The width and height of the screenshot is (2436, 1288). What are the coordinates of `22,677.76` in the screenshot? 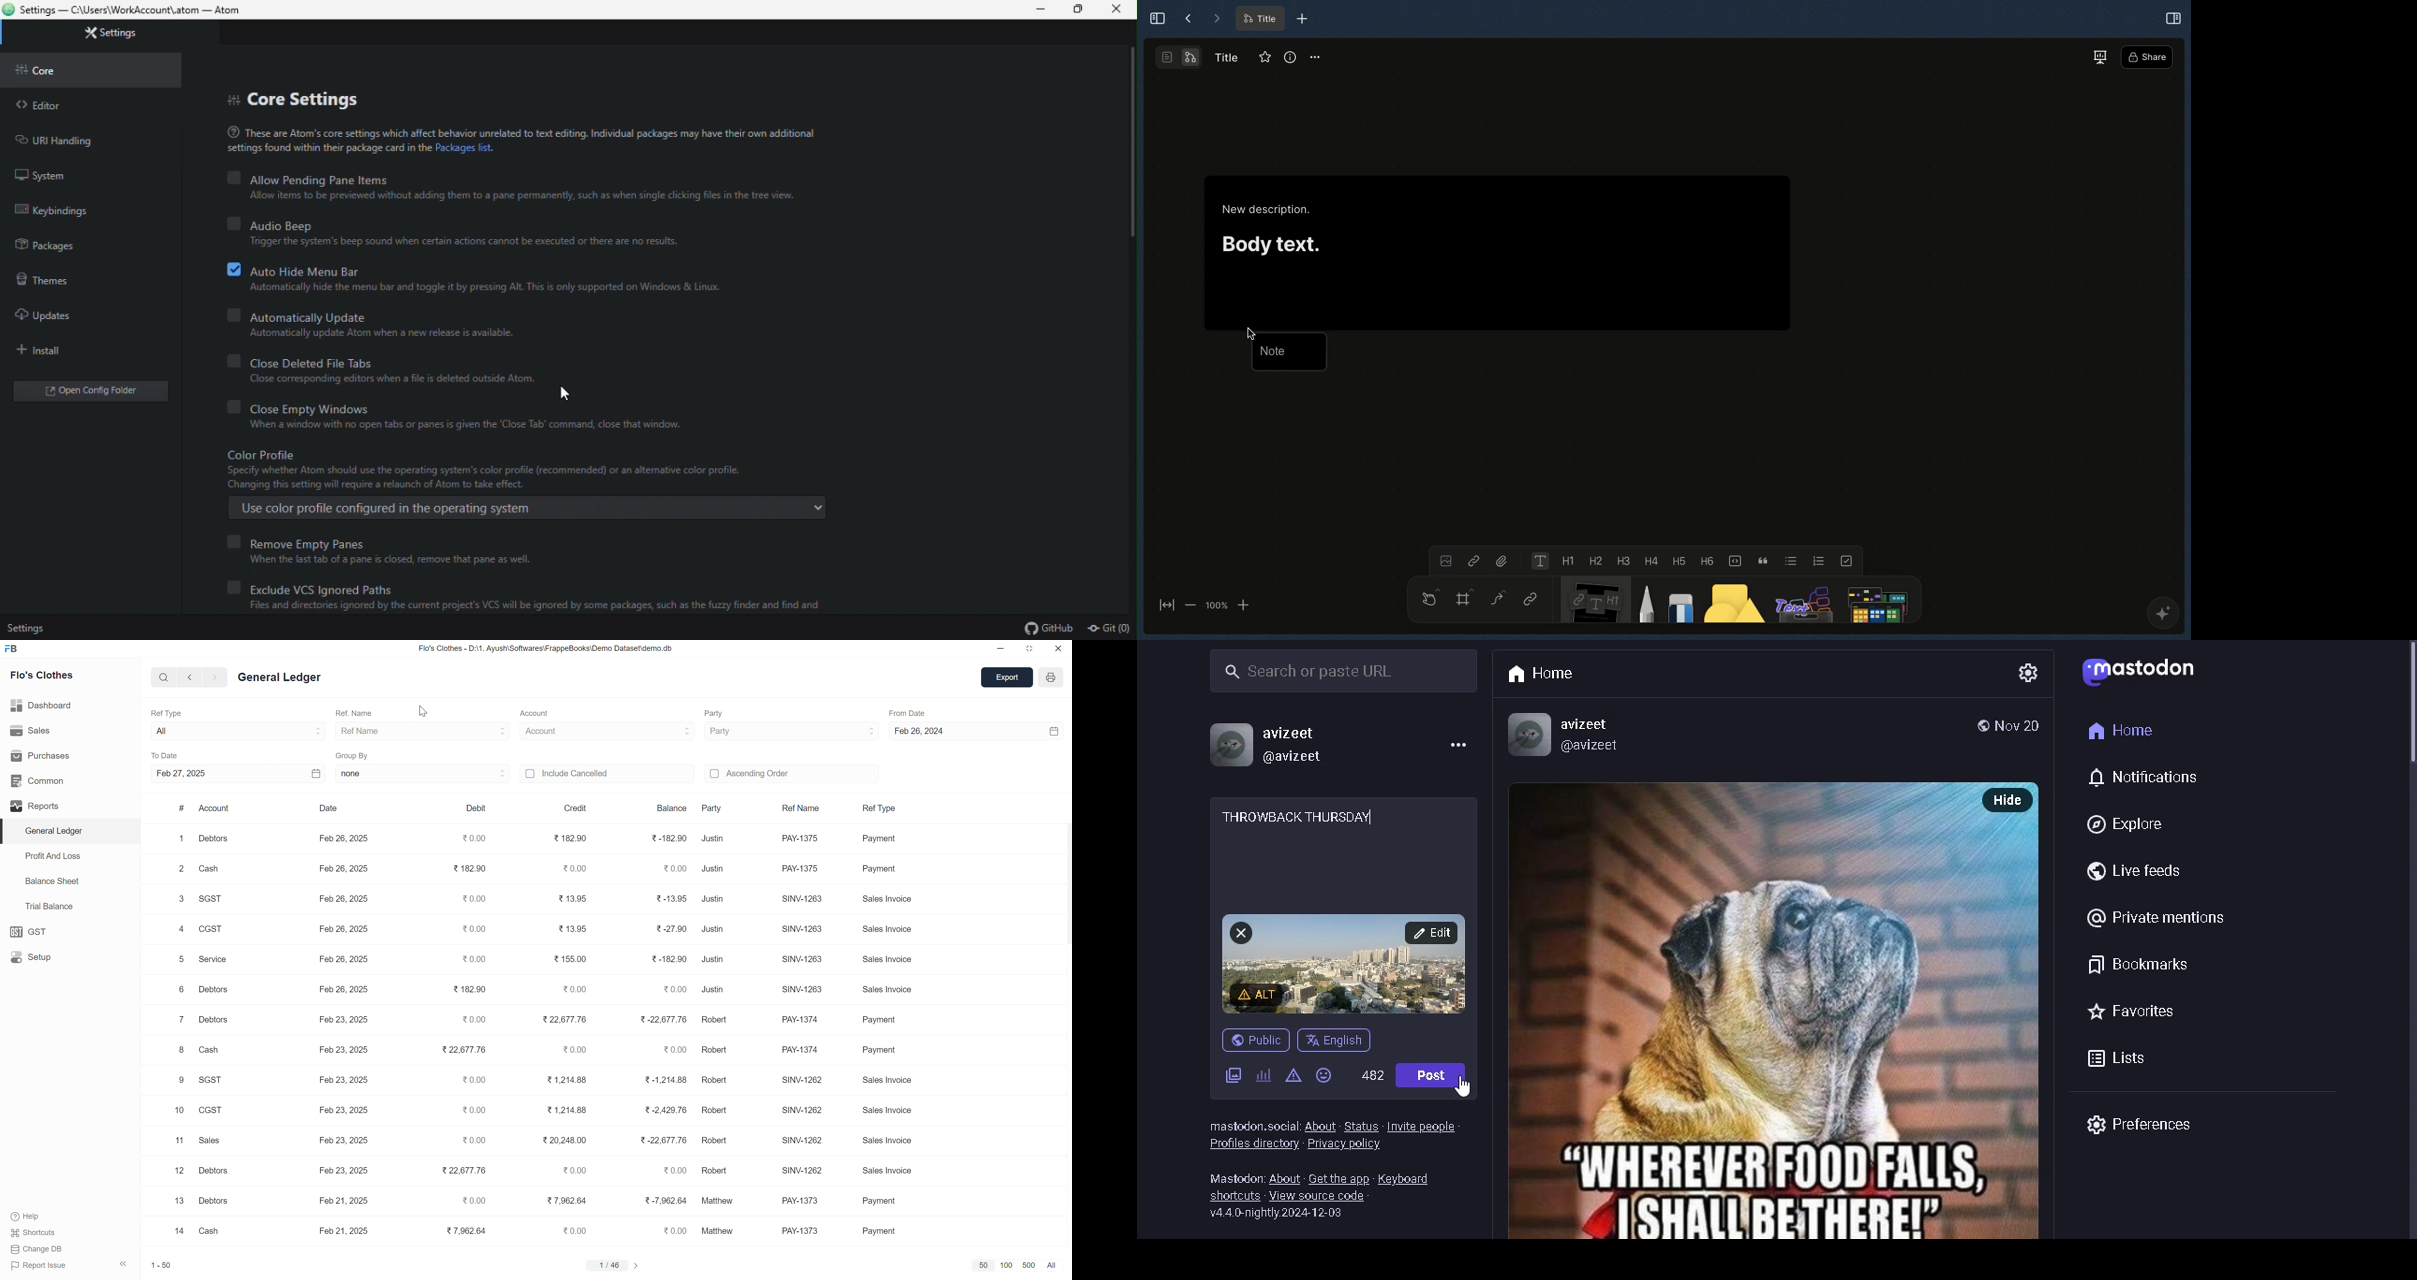 It's located at (467, 1050).